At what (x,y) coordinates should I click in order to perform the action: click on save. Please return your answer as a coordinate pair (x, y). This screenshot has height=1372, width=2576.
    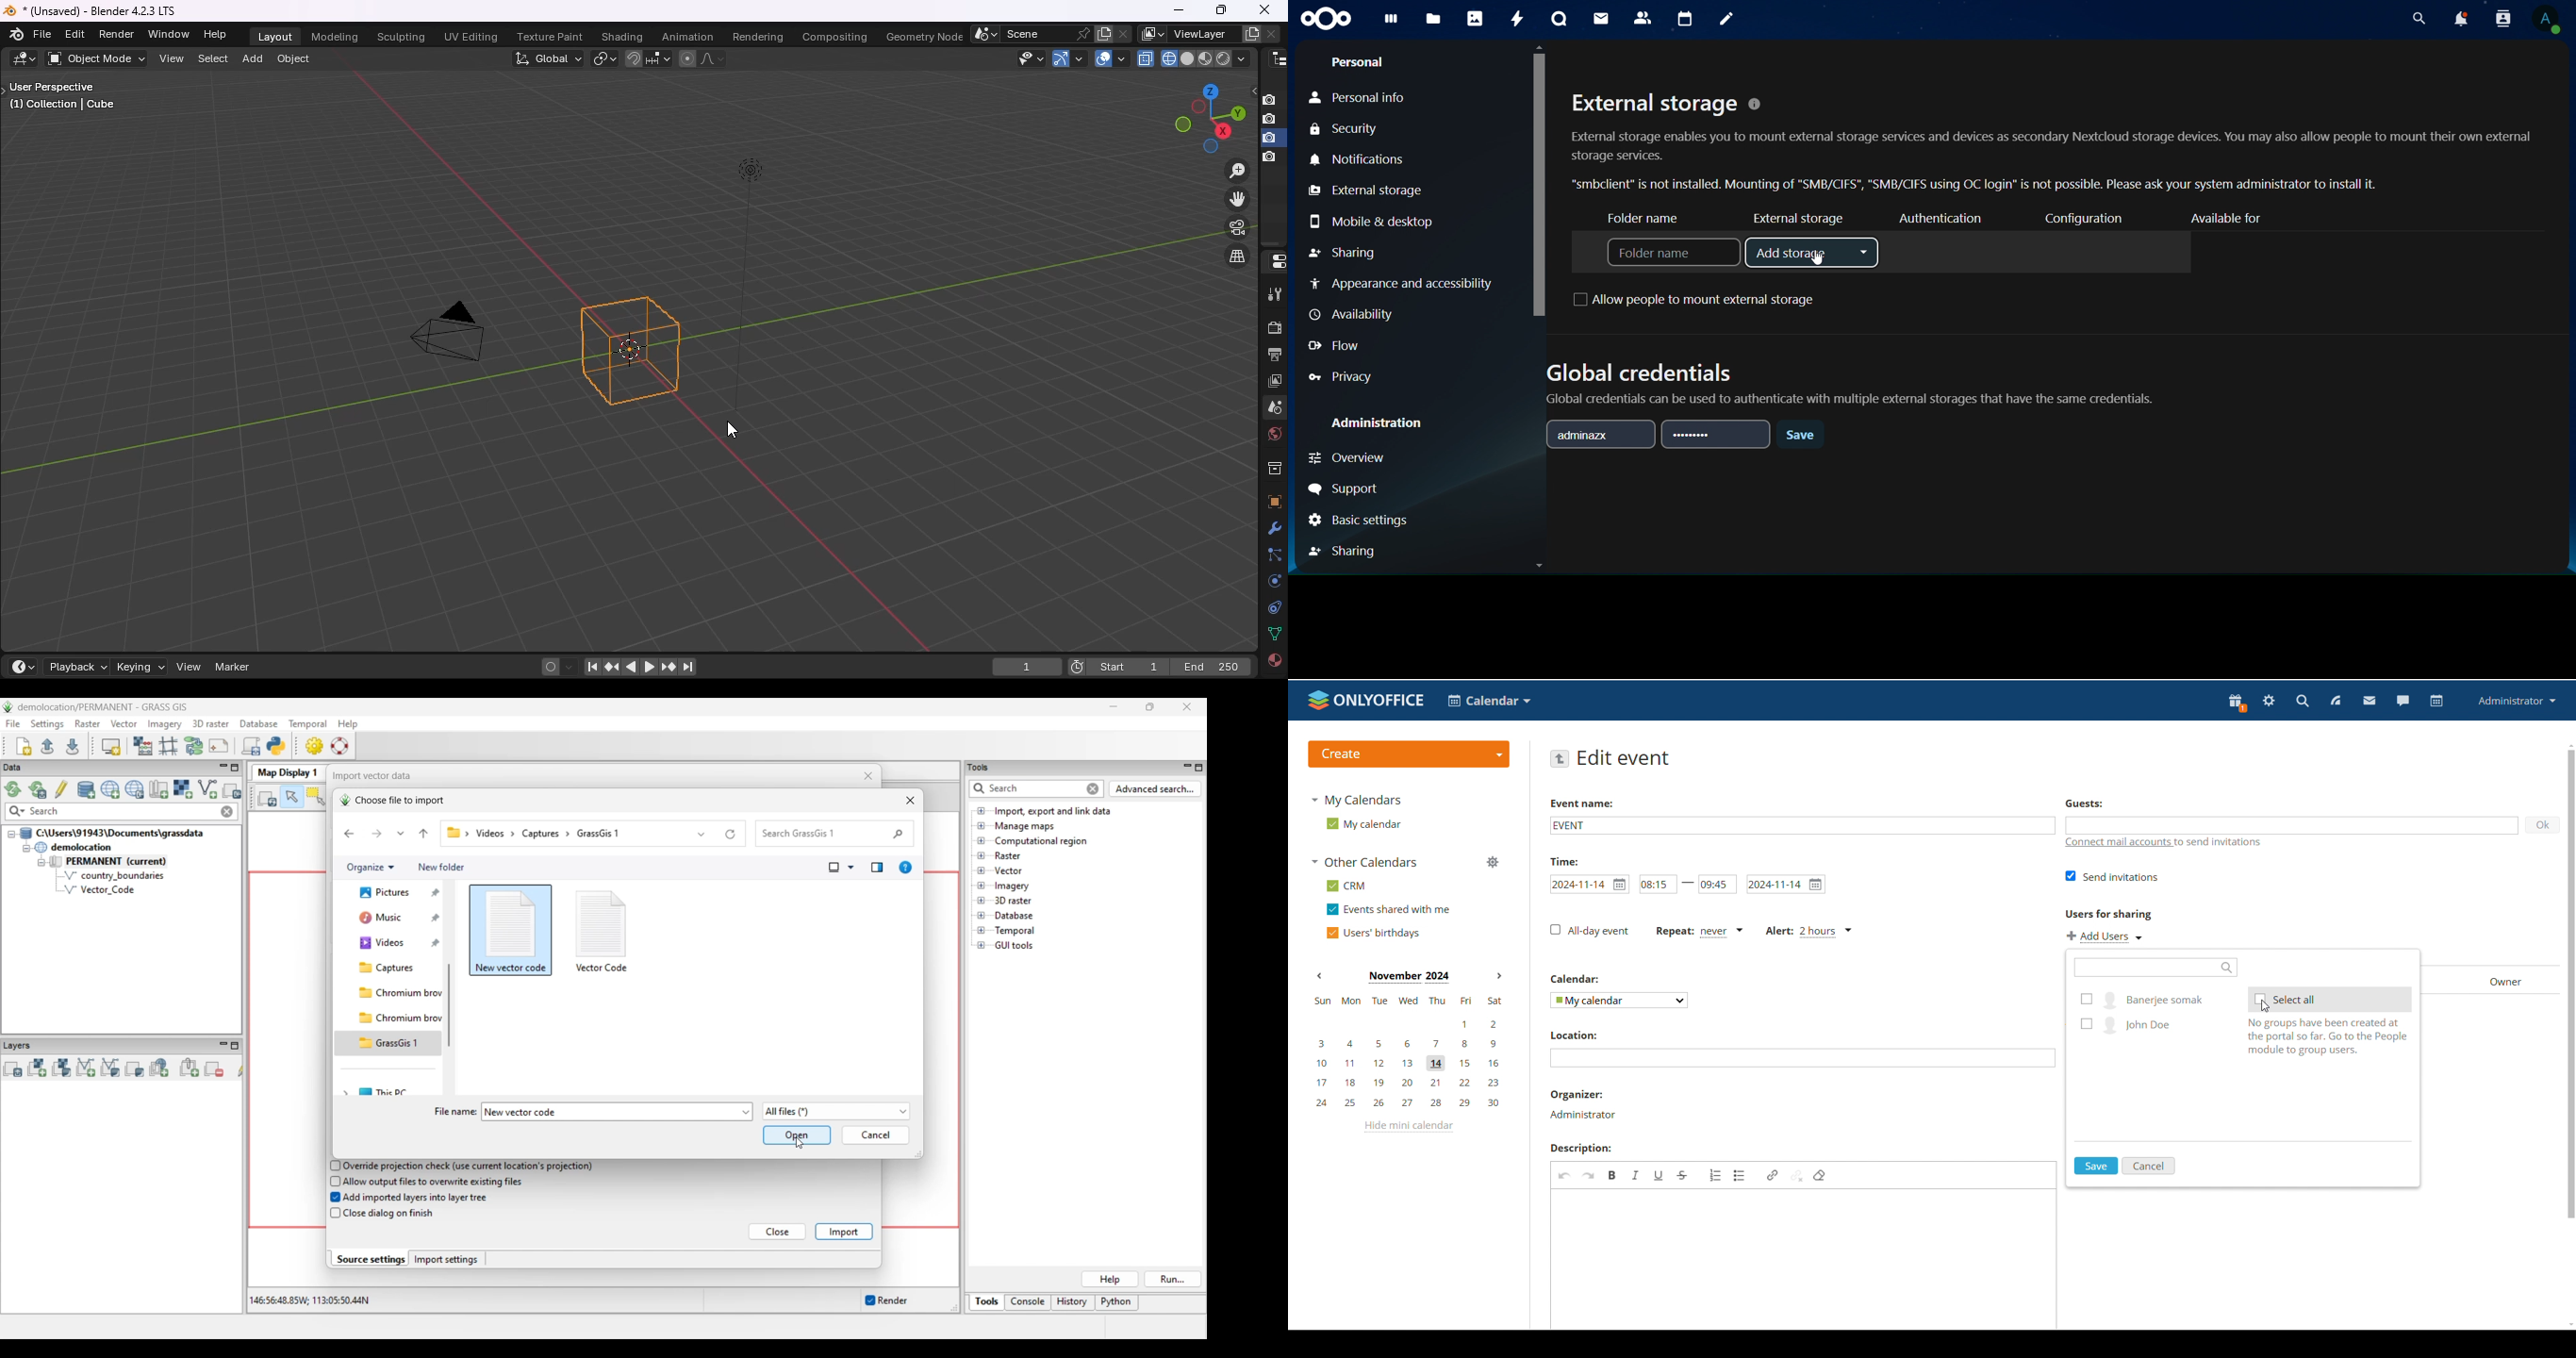
    Looking at the image, I should click on (1800, 438).